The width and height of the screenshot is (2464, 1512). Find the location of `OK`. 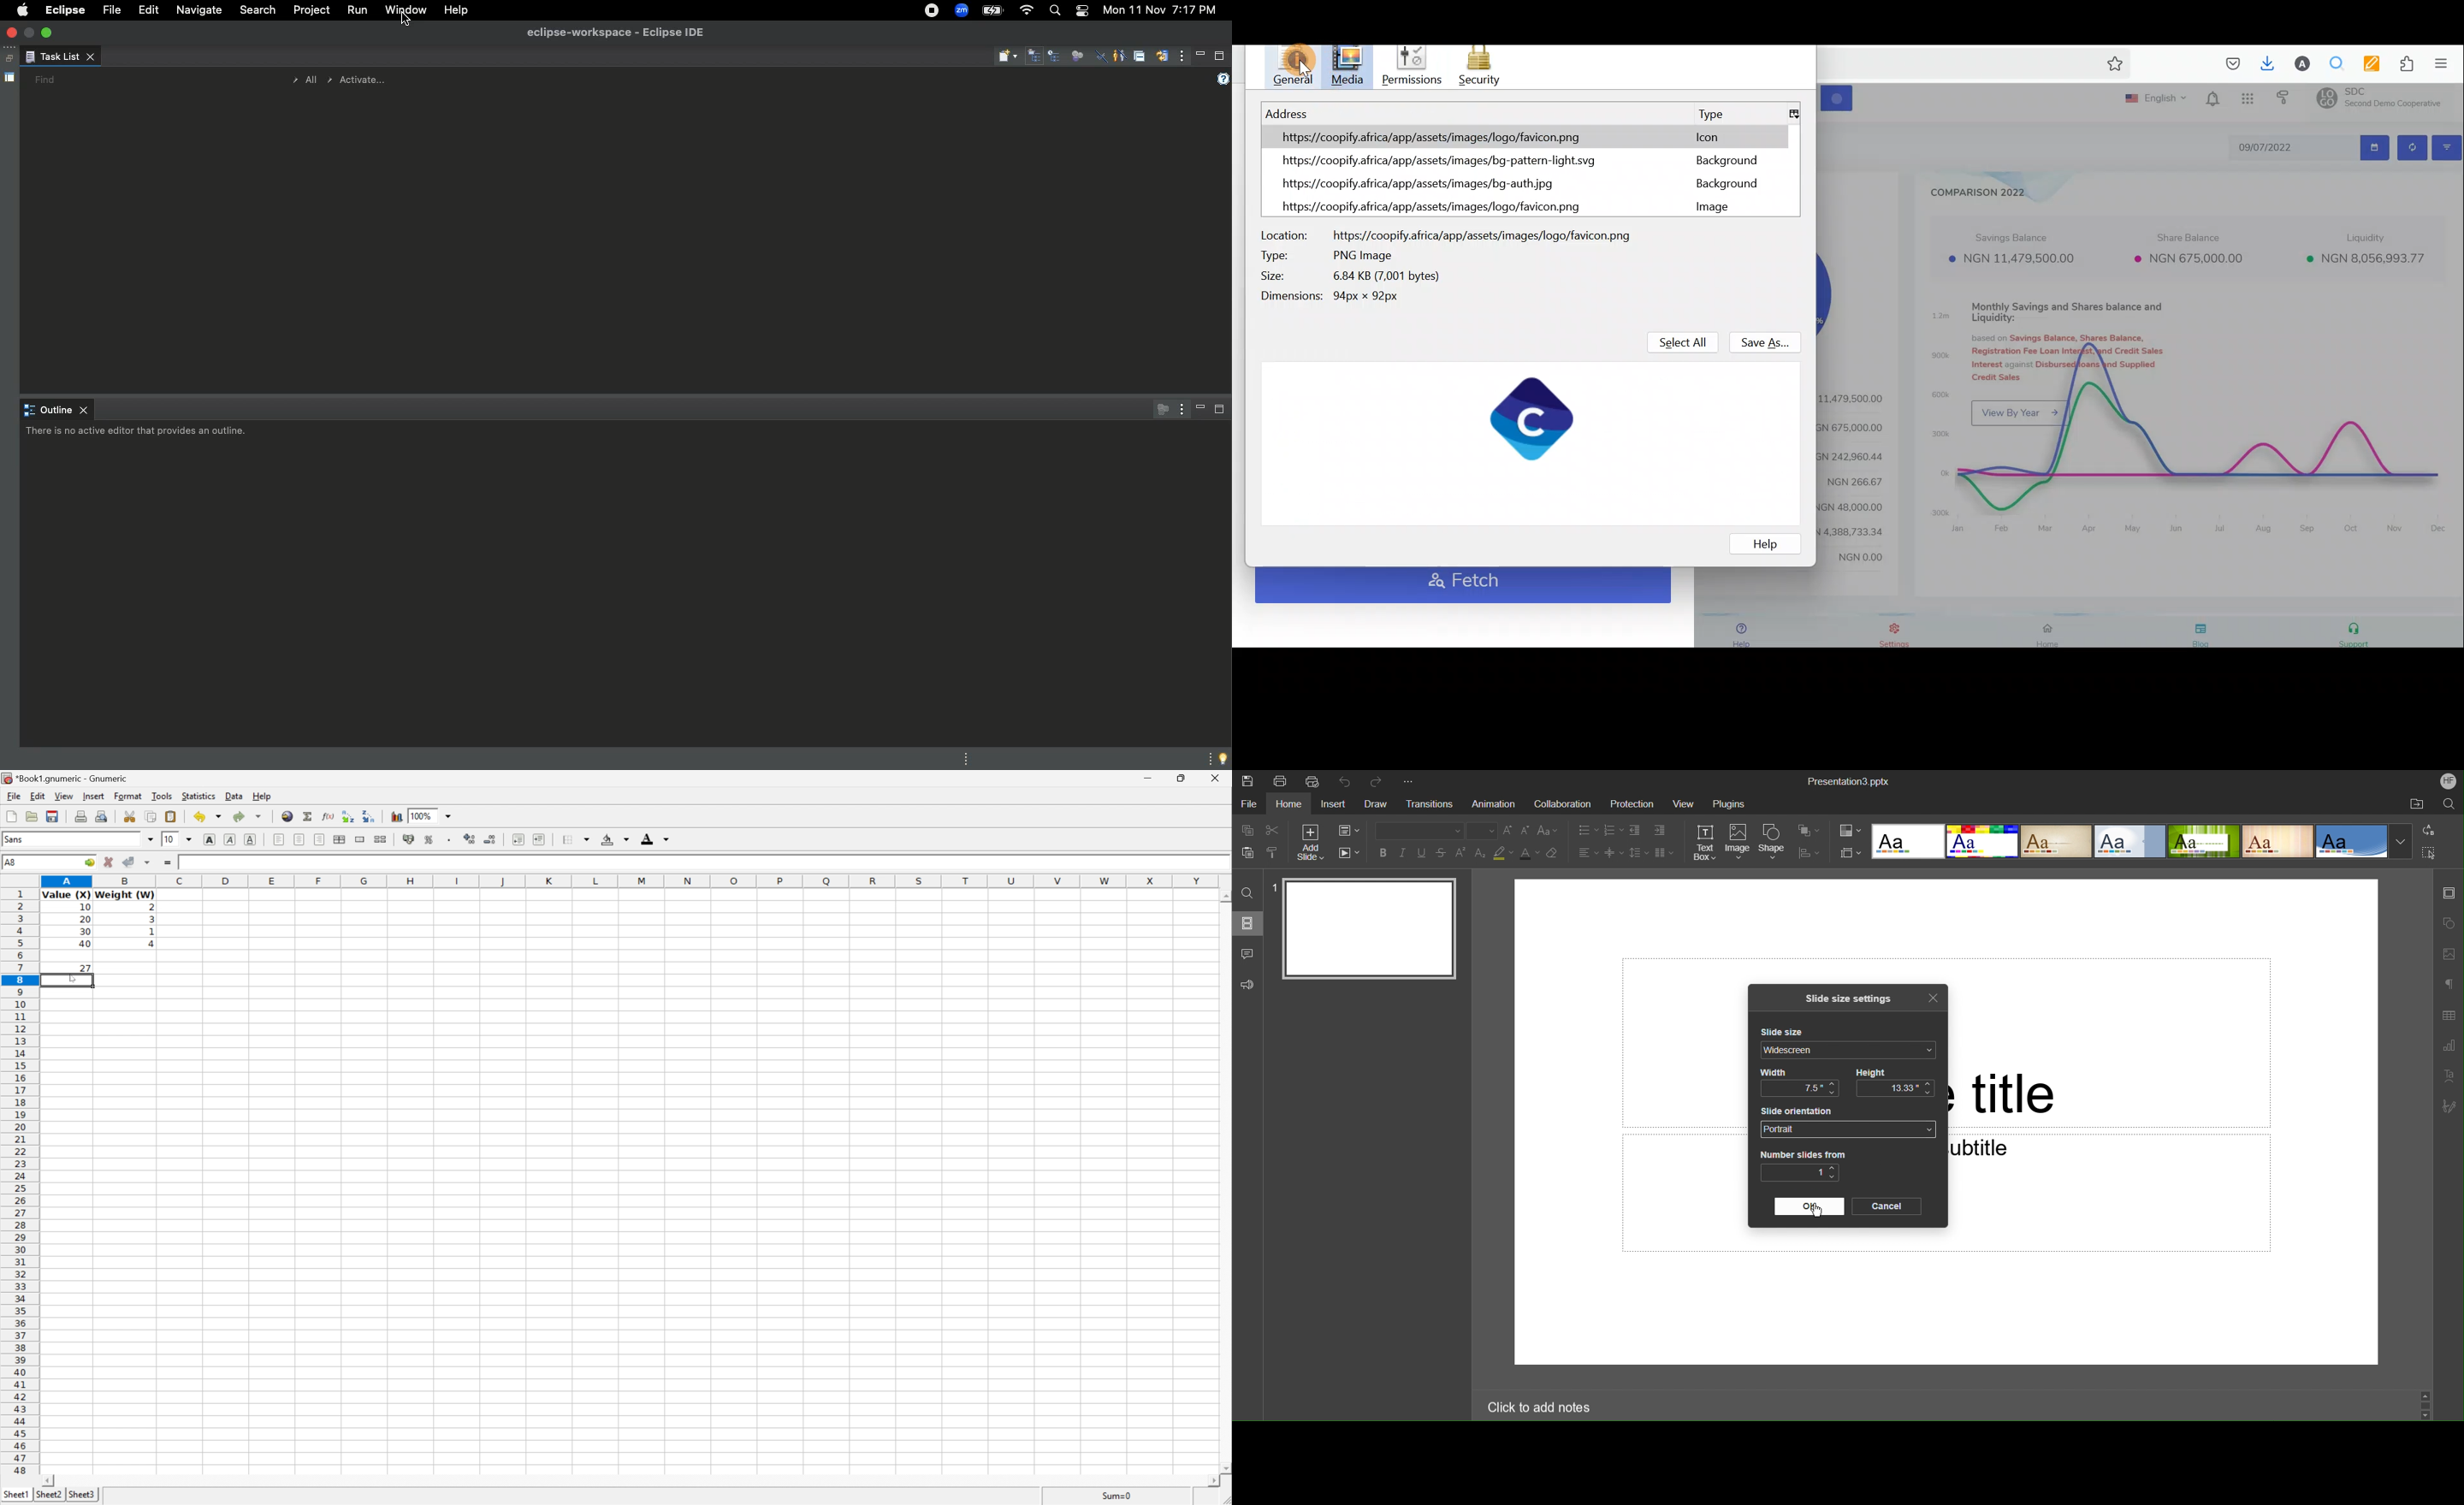

OK is located at coordinates (1810, 1206).